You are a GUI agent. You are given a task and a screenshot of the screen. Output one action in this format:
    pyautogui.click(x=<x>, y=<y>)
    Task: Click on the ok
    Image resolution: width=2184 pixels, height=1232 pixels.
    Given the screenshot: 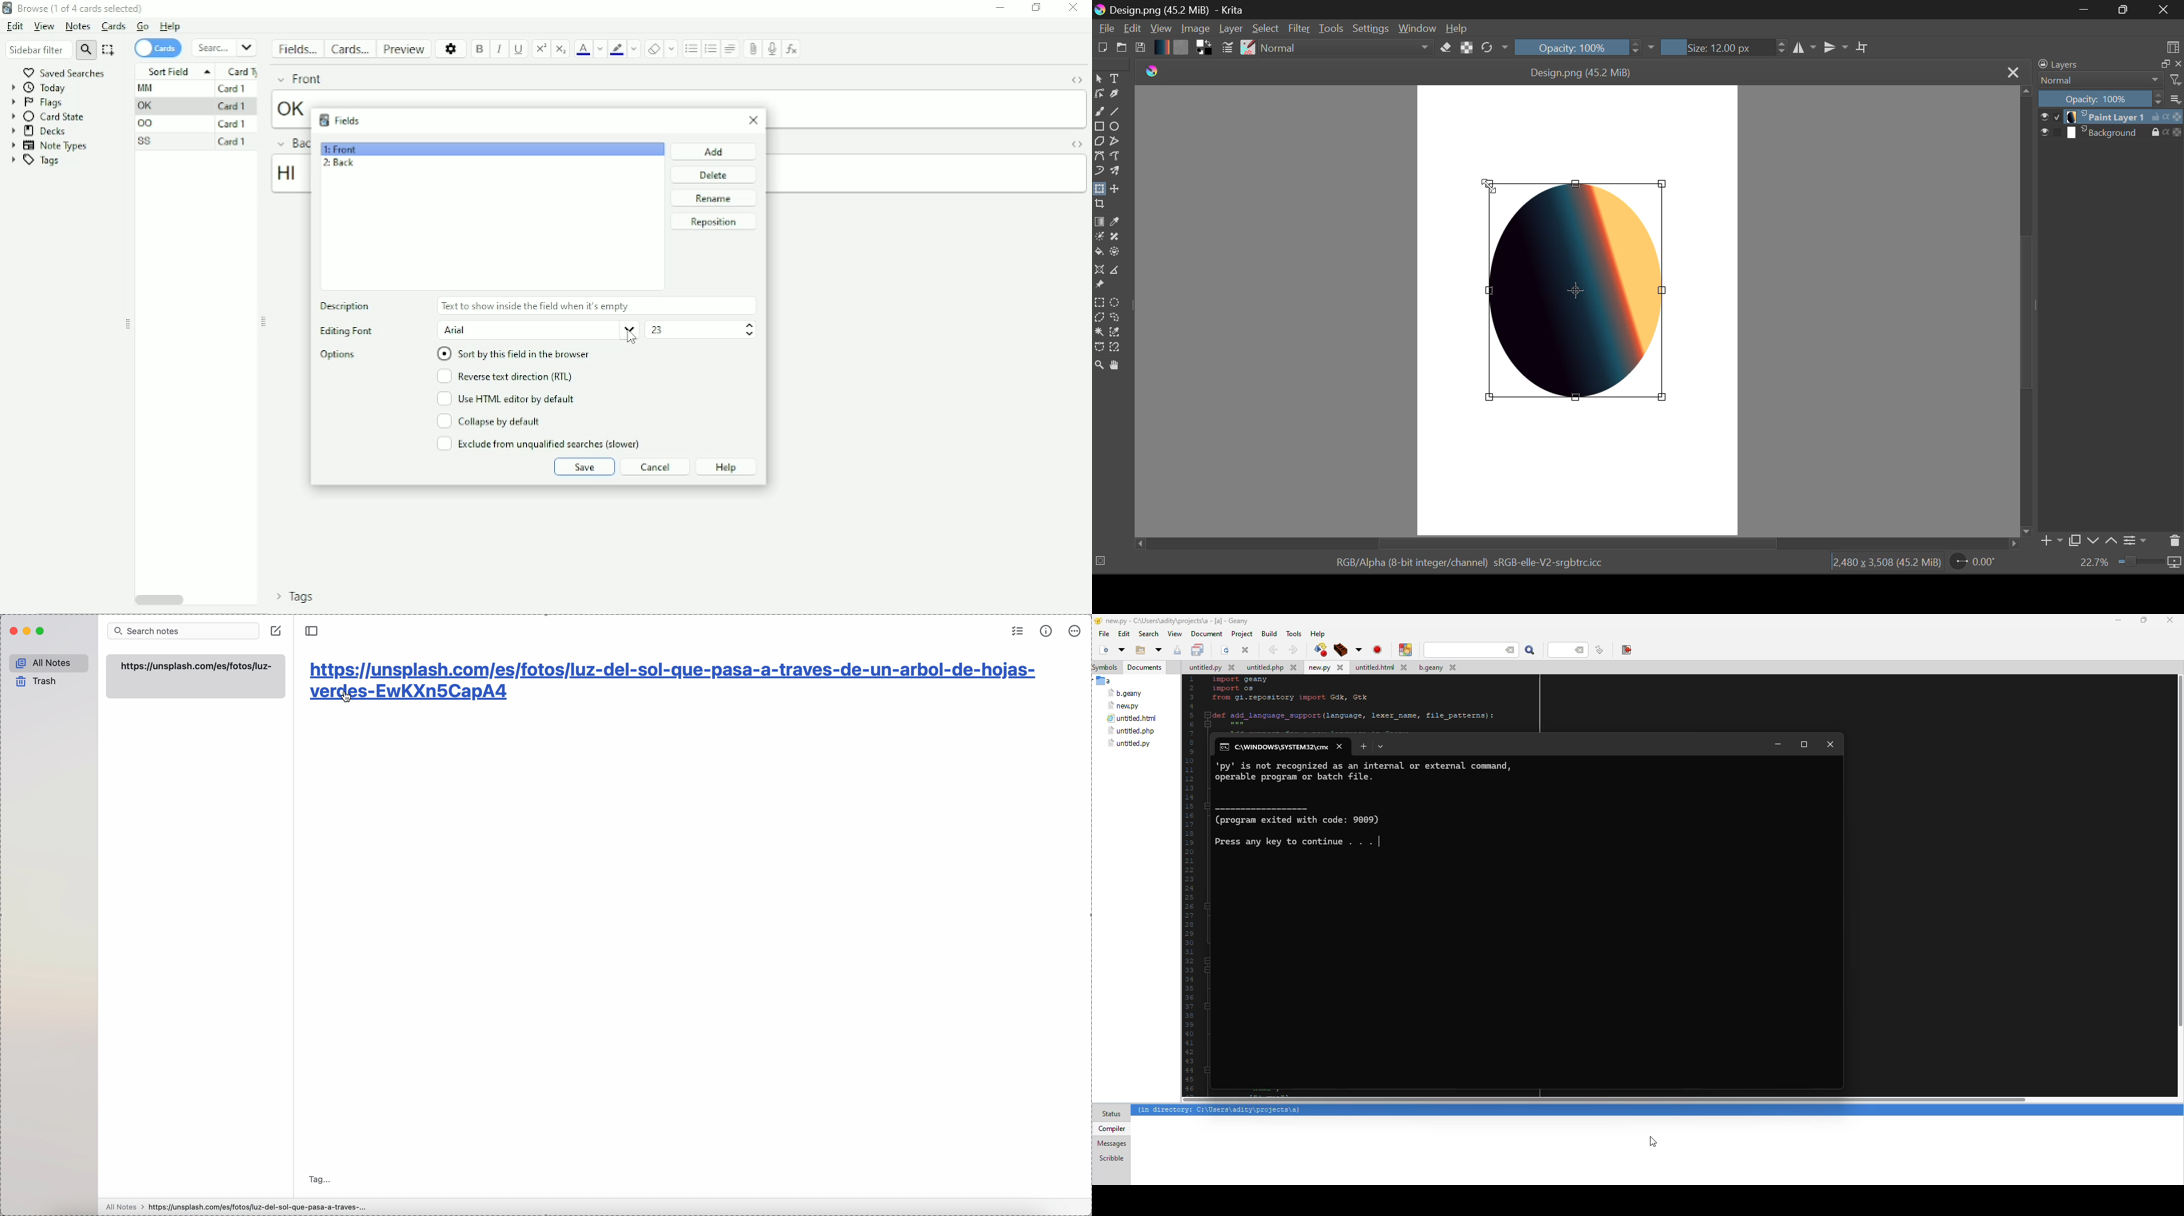 What is the action you would take?
    pyautogui.click(x=288, y=108)
    